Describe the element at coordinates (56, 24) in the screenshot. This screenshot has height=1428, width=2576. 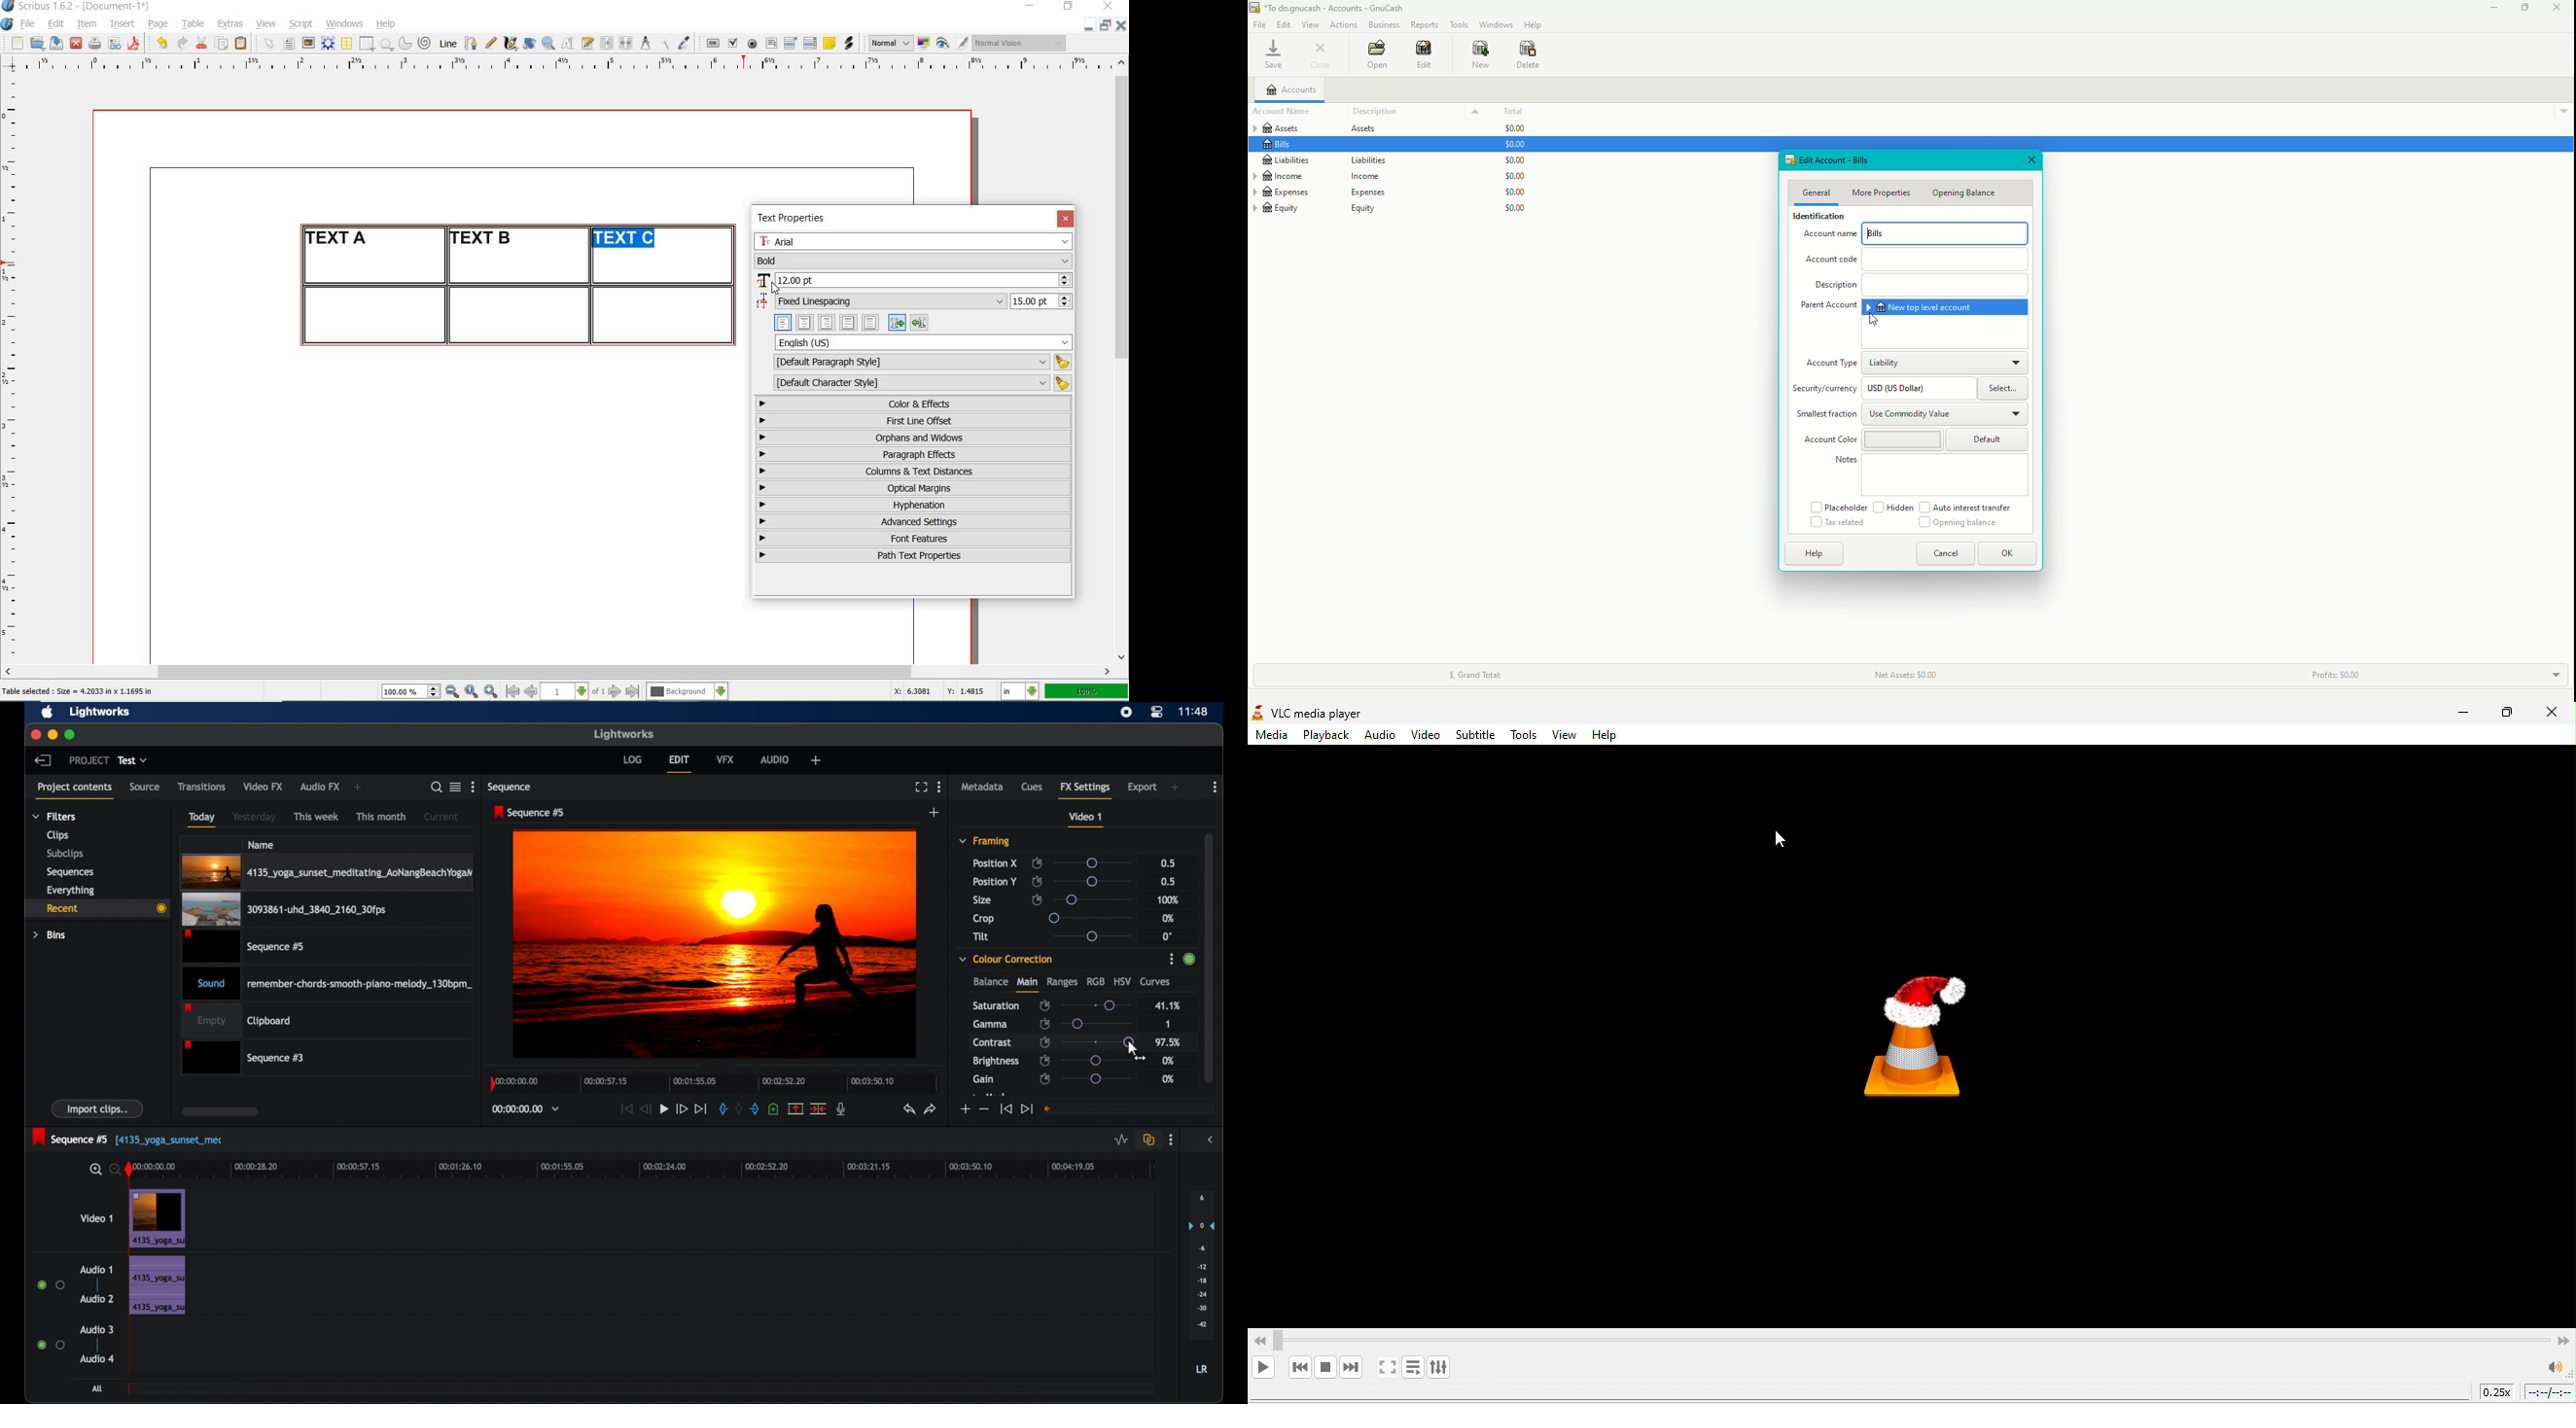
I see `edit` at that location.